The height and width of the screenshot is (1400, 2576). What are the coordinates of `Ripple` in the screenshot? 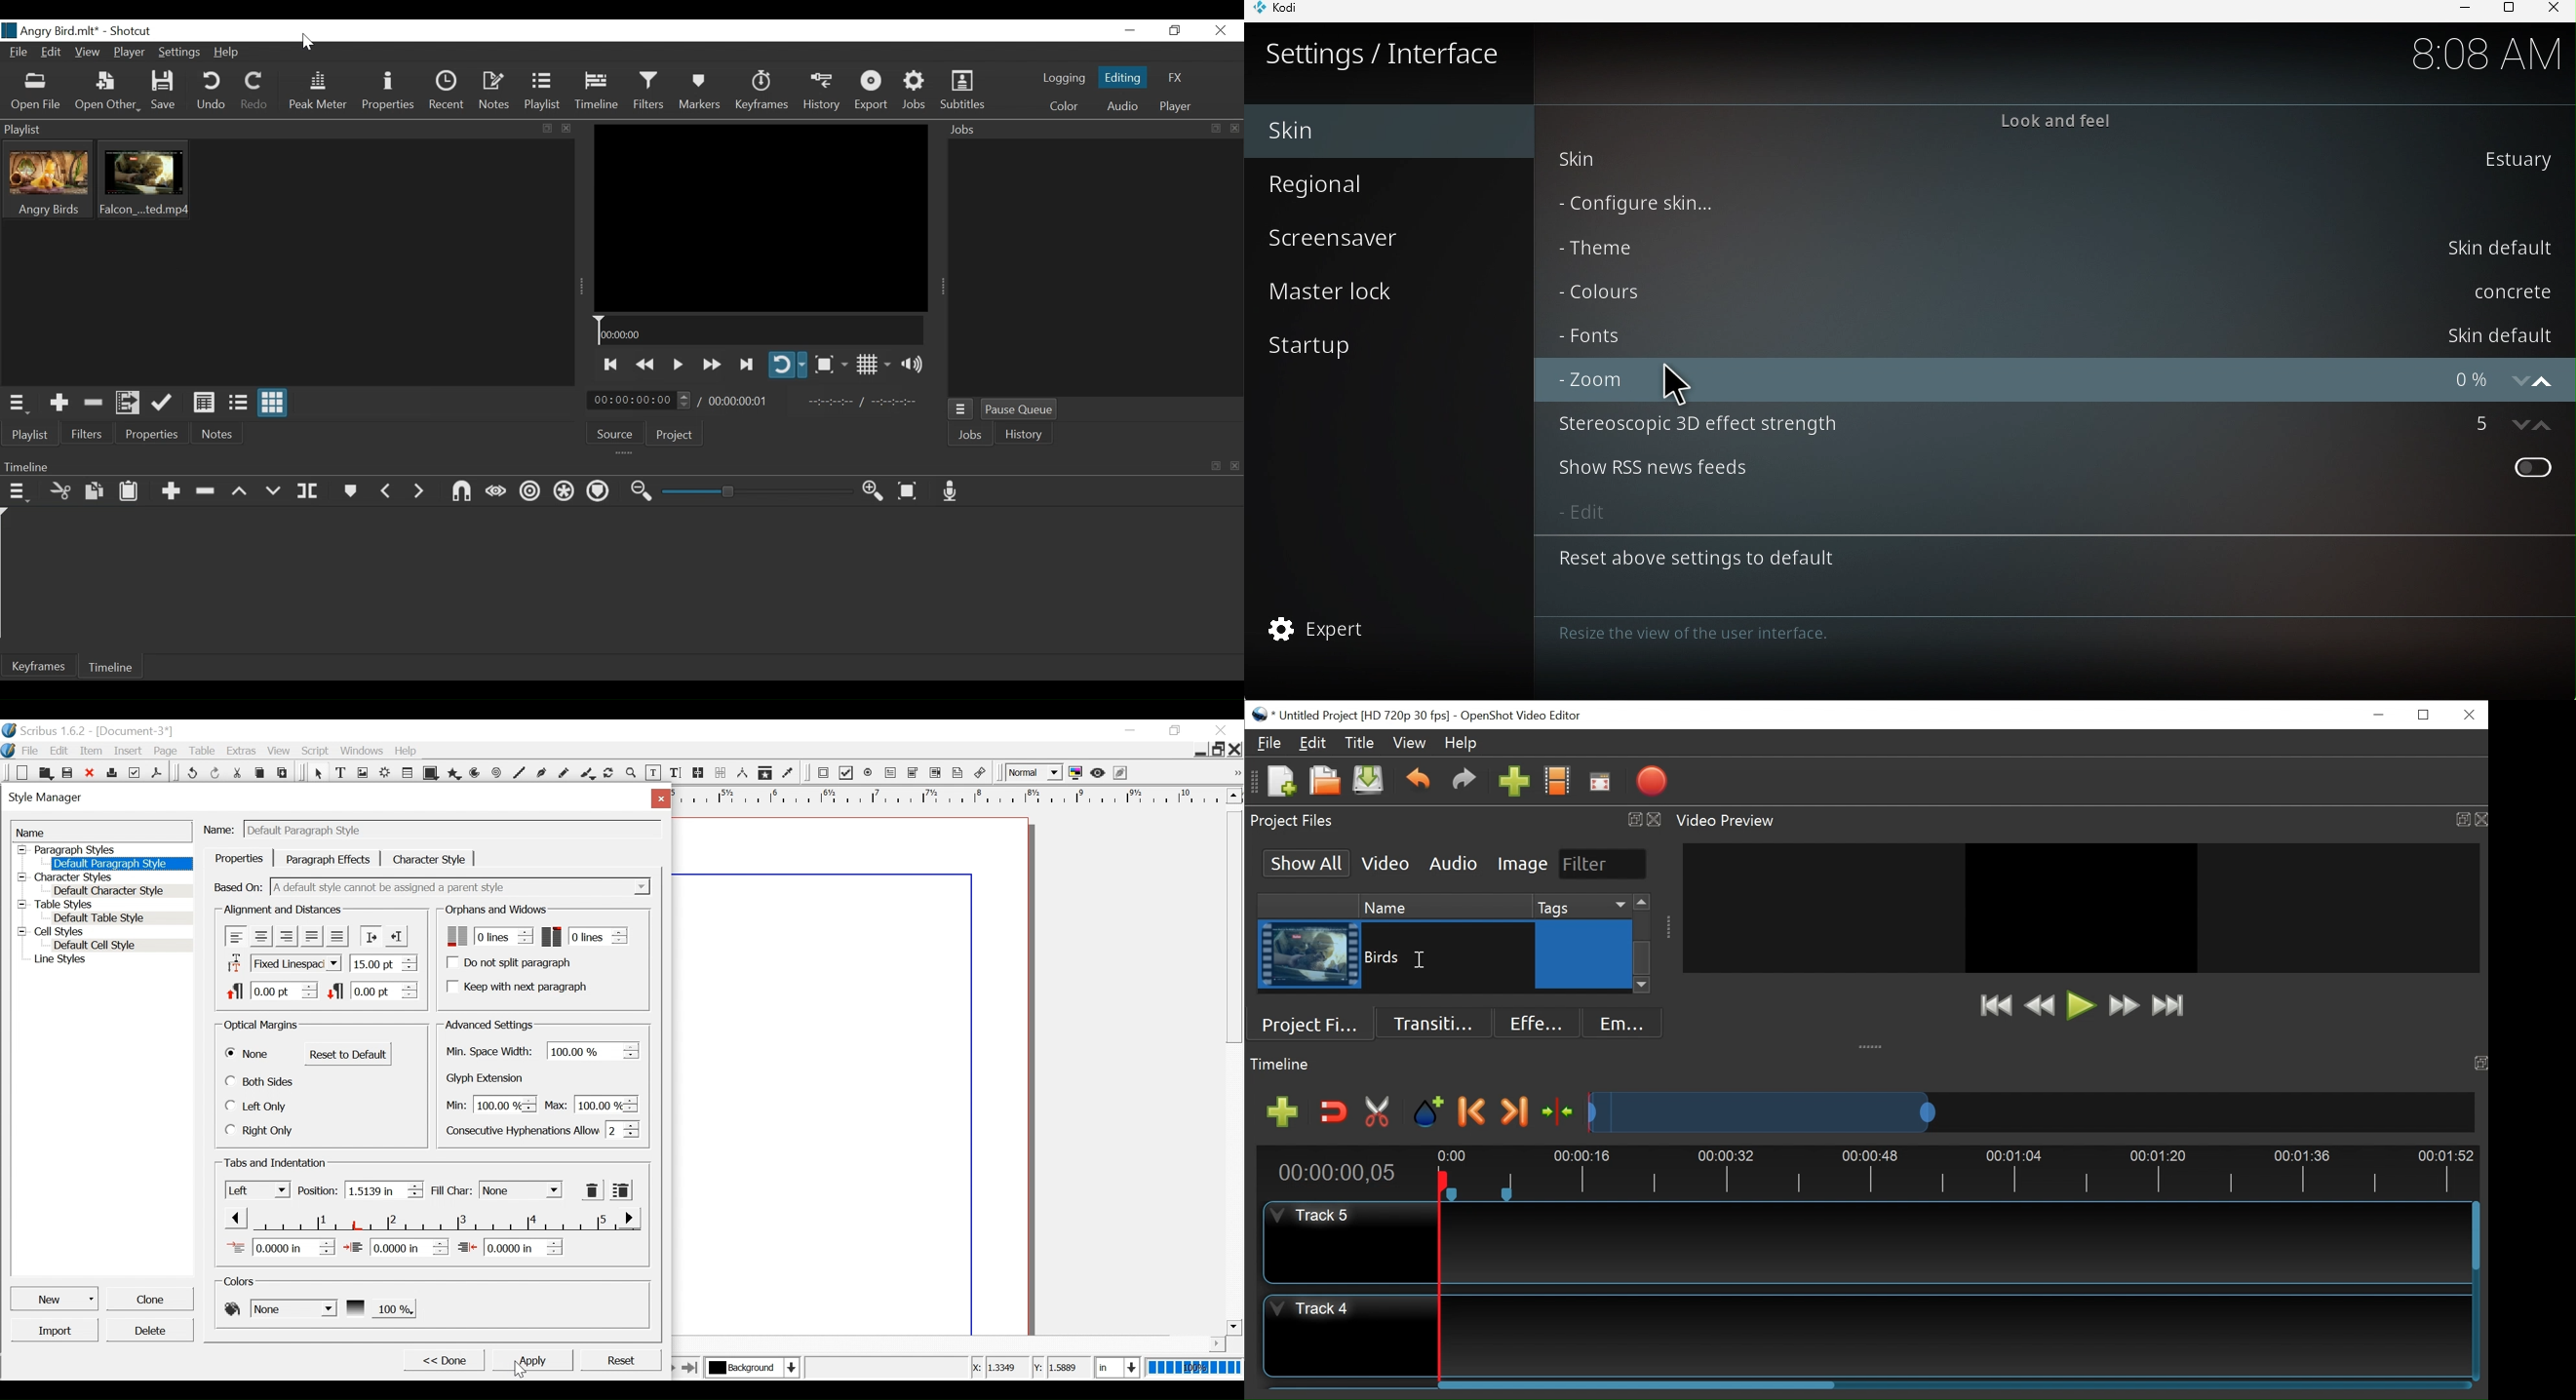 It's located at (531, 494).